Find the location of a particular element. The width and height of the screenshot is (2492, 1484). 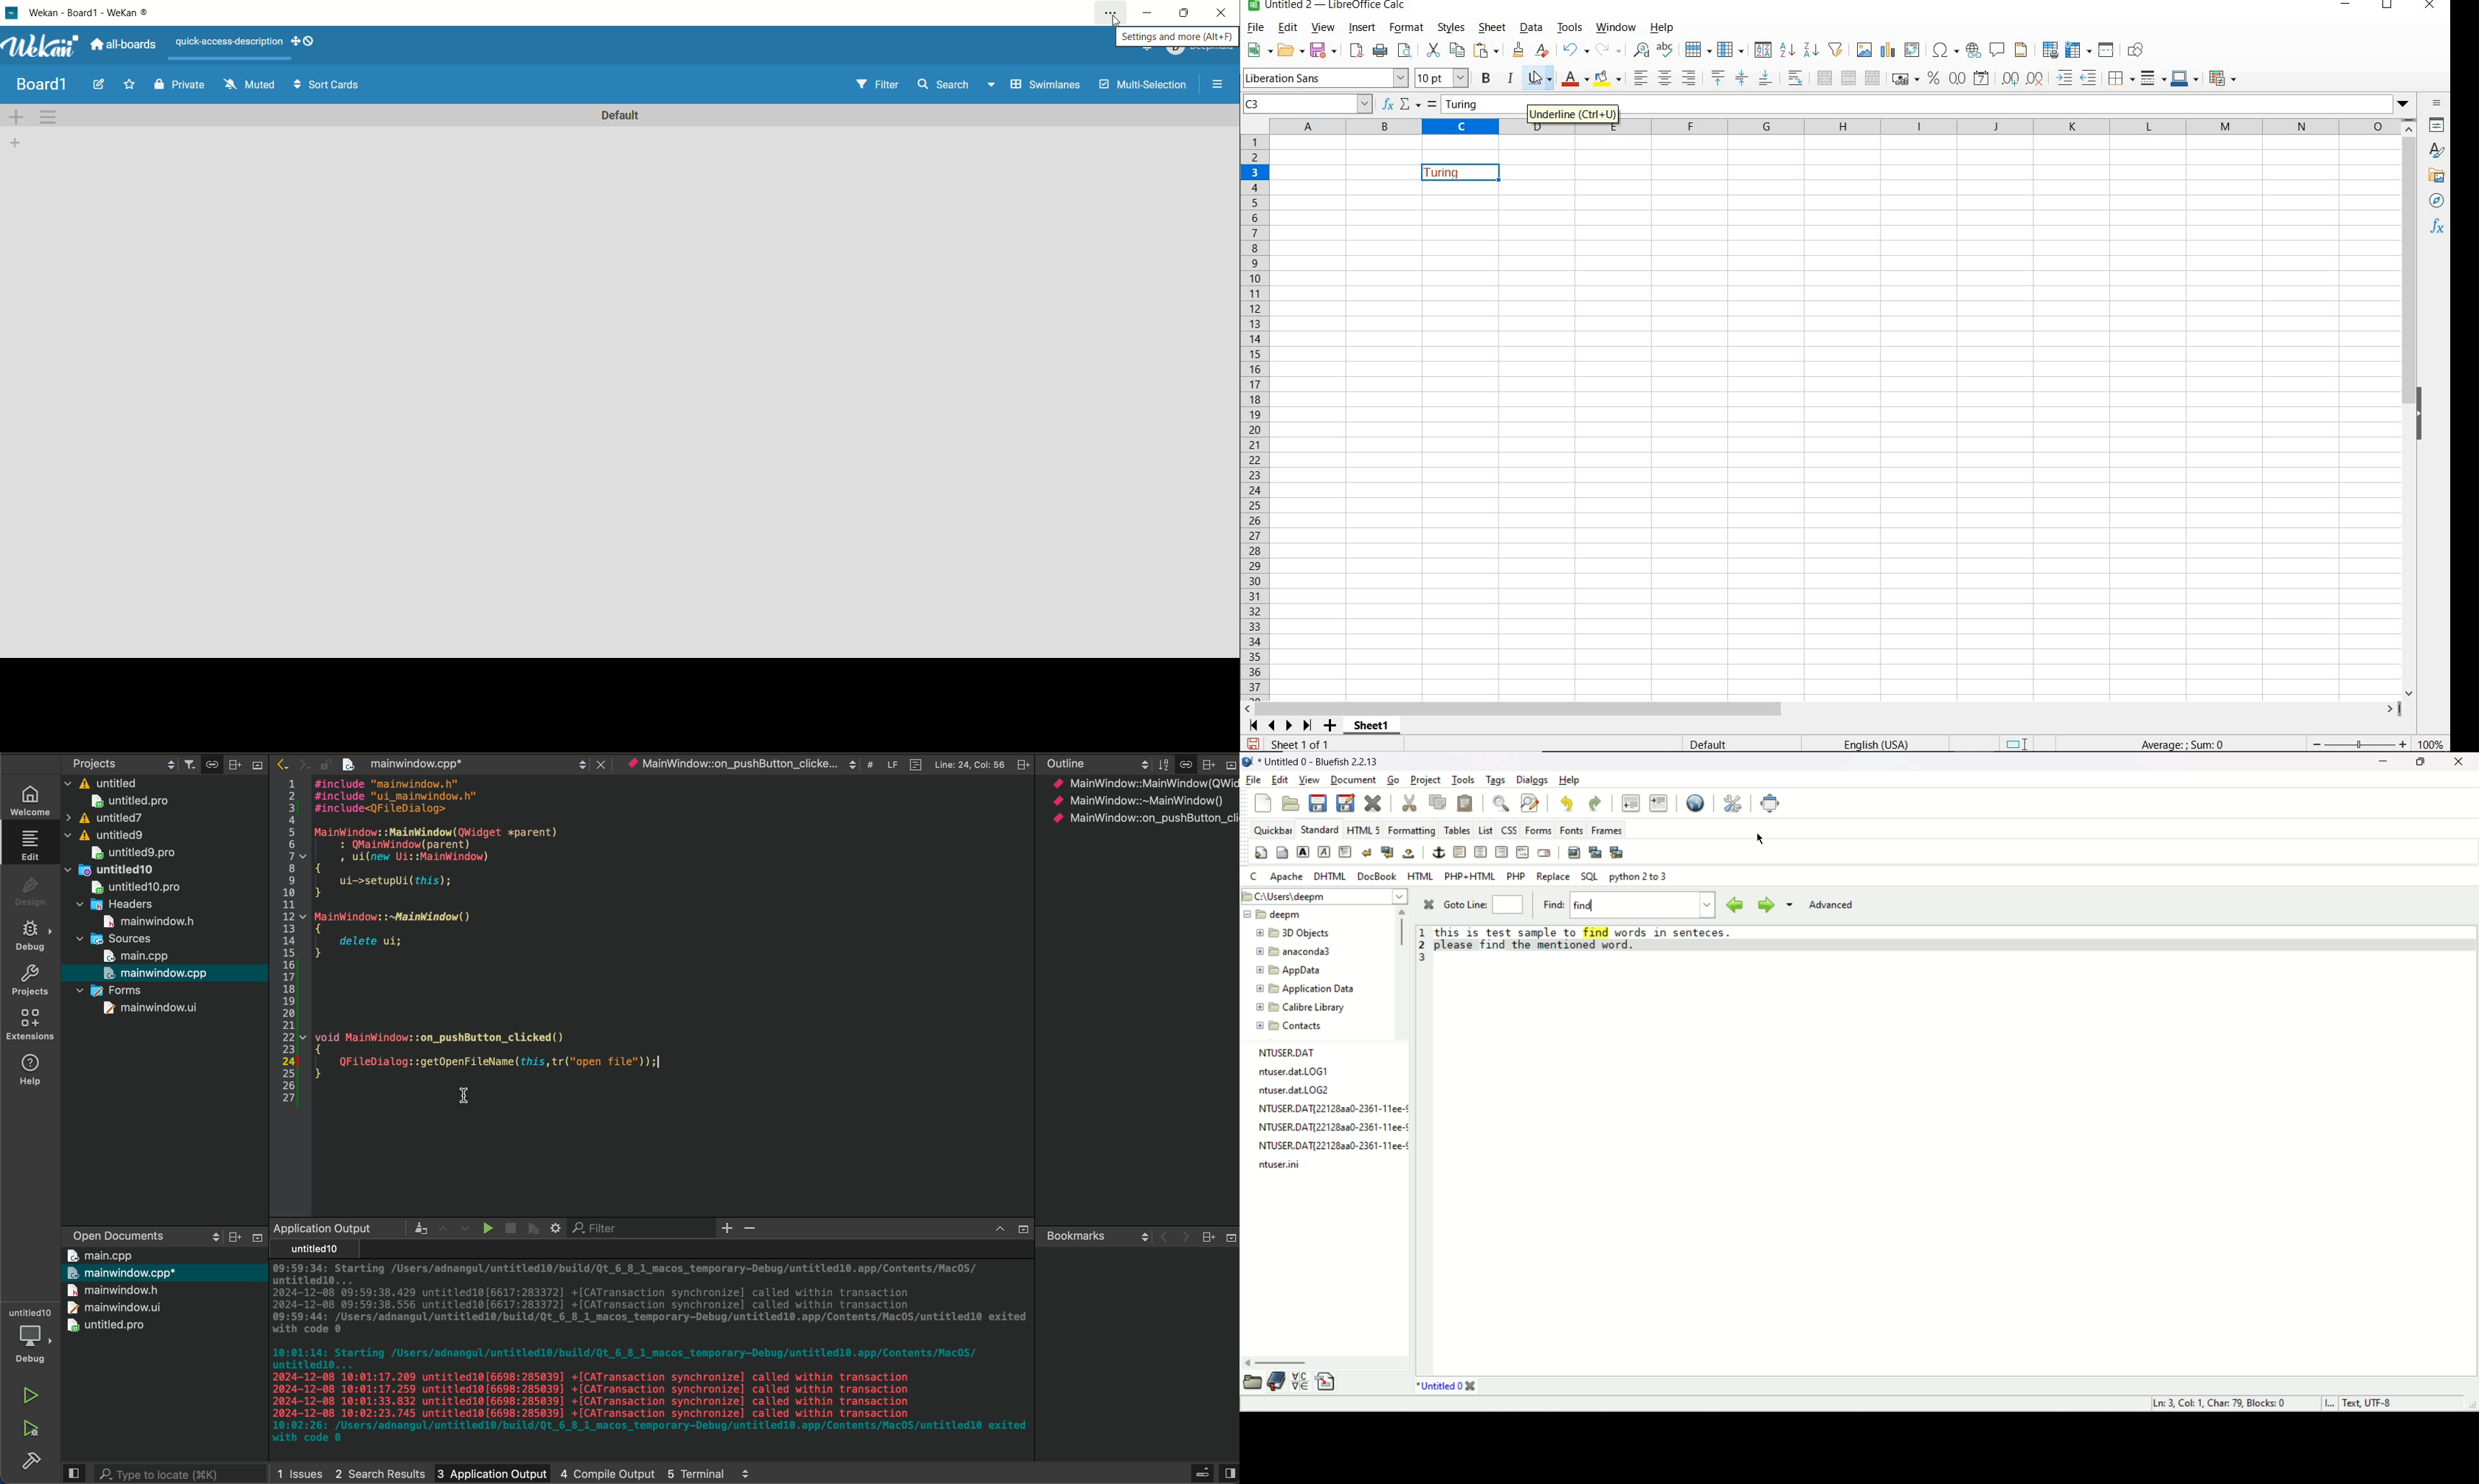

ALIGN CENTER is located at coordinates (1666, 79).